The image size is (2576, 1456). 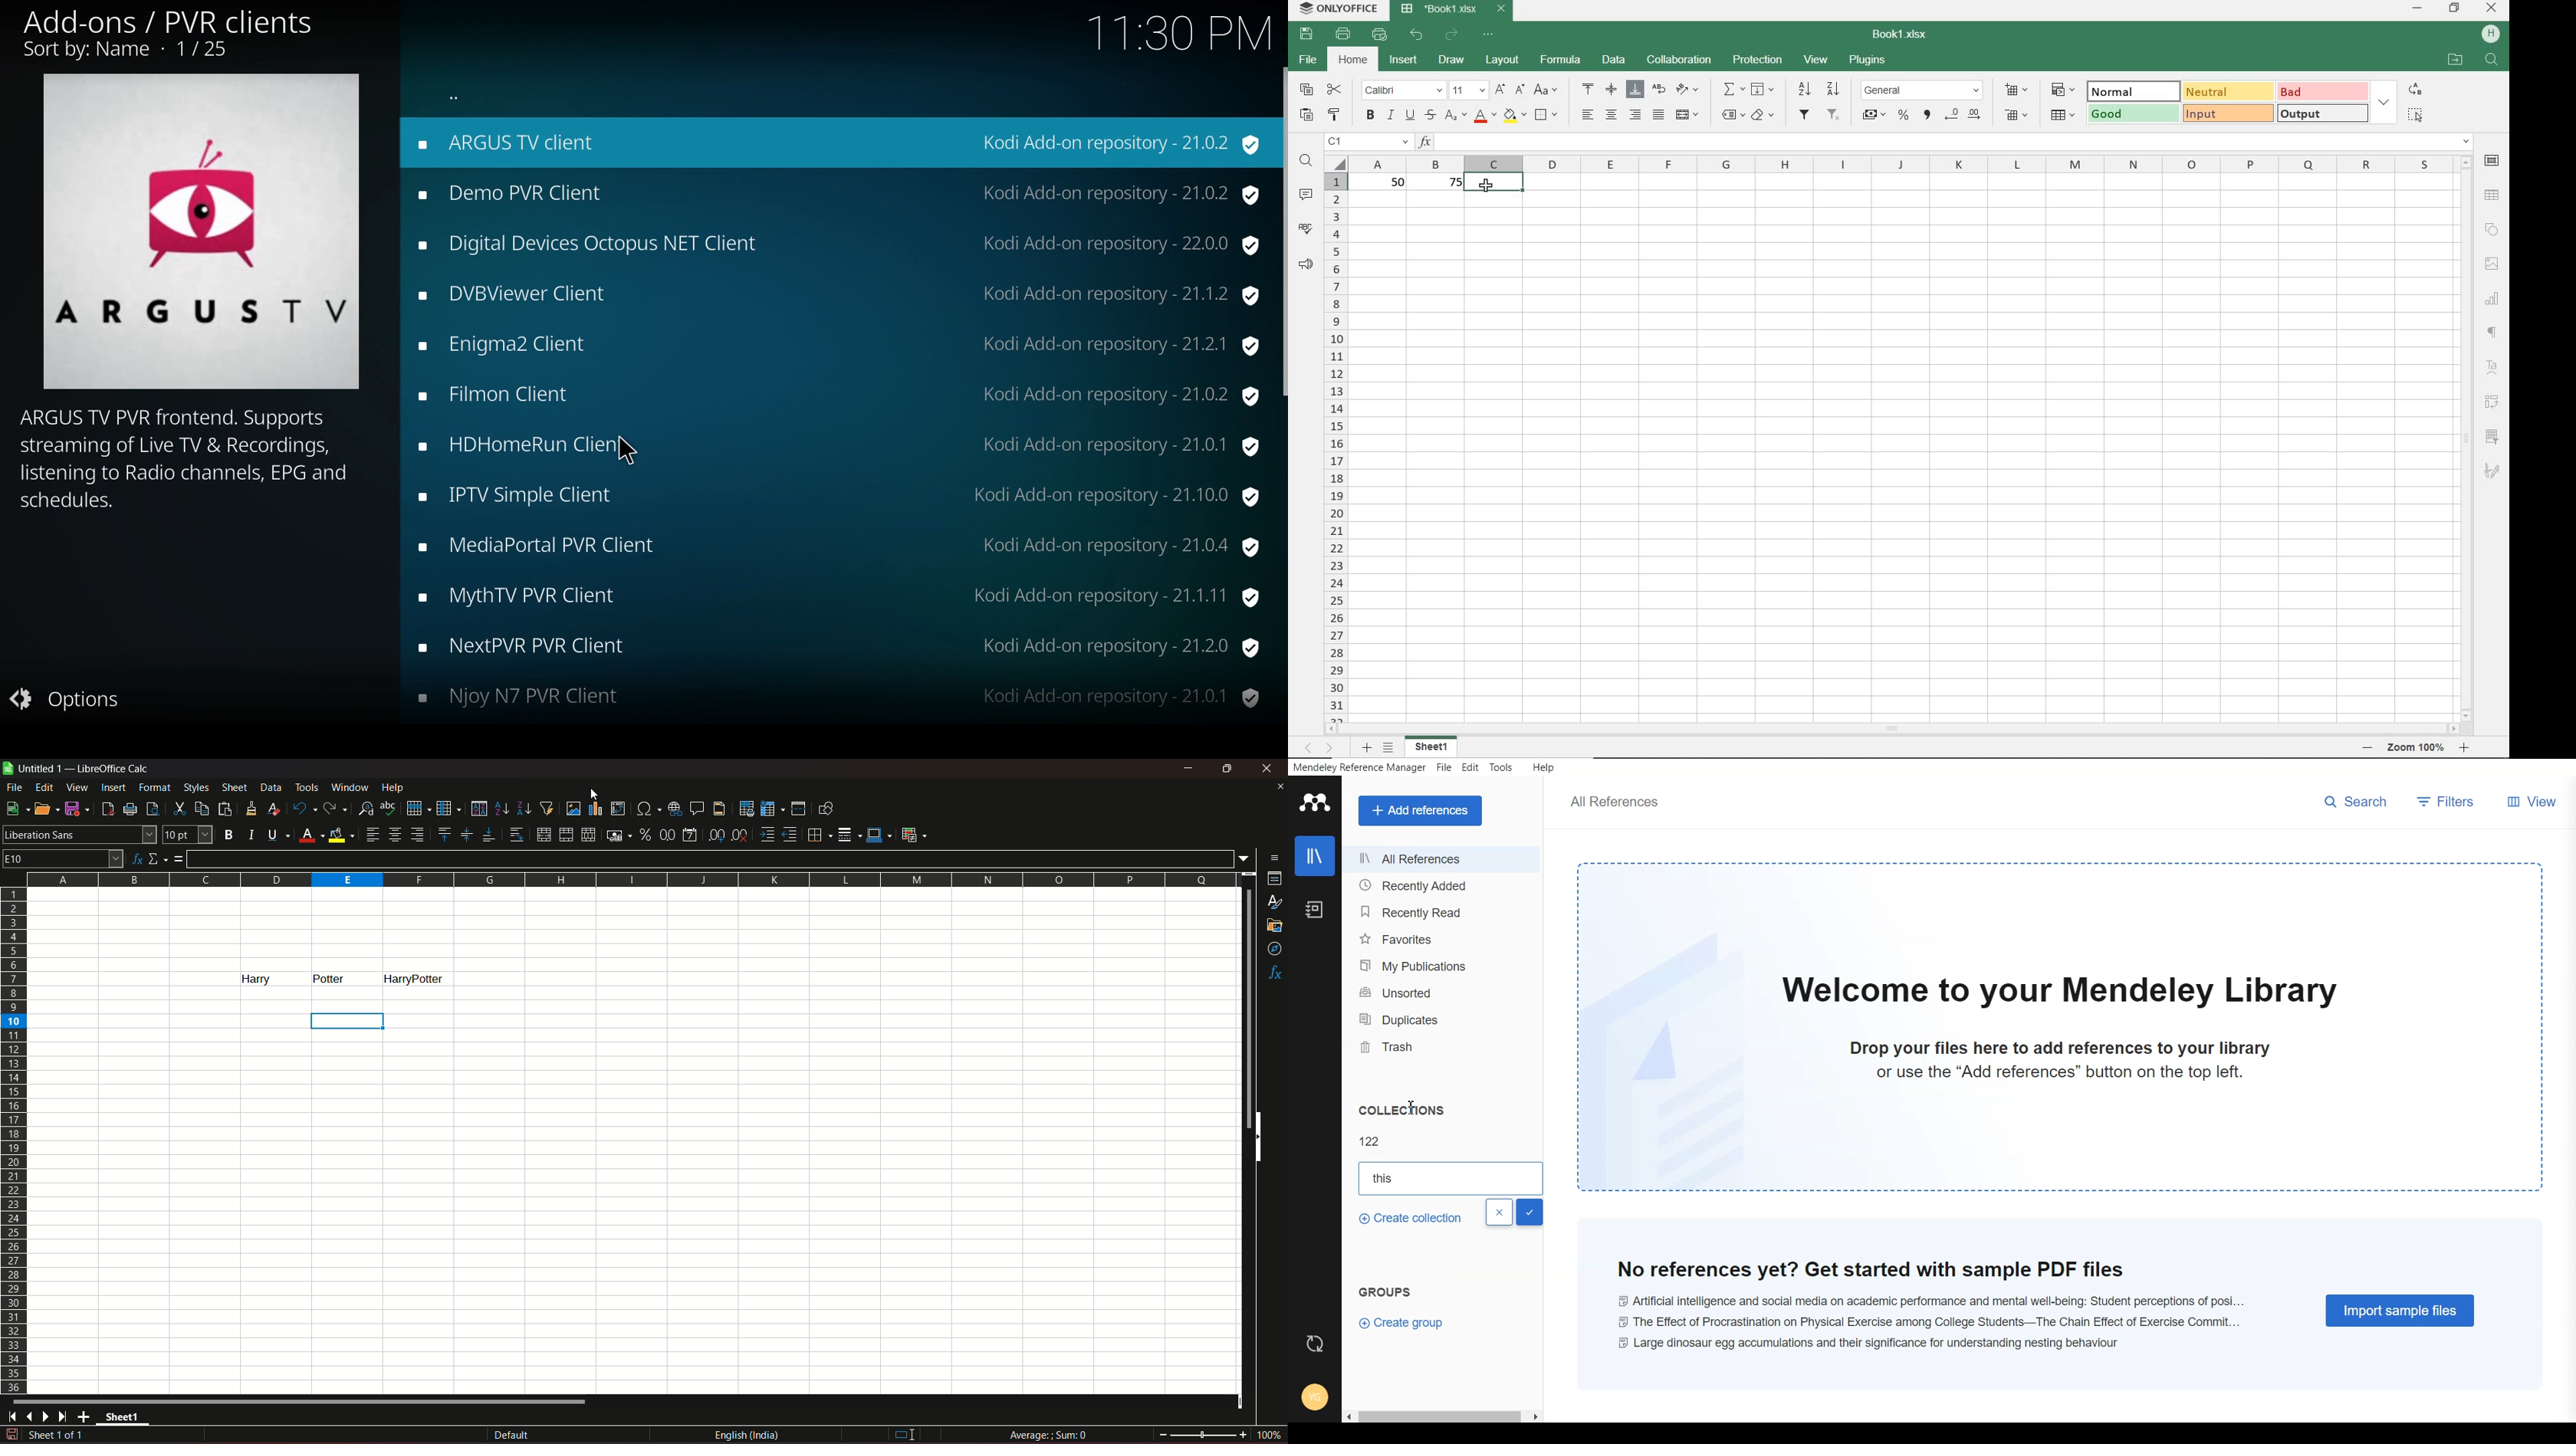 What do you see at coordinates (252, 808) in the screenshot?
I see `clone formatting` at bounding box center [252, 808].